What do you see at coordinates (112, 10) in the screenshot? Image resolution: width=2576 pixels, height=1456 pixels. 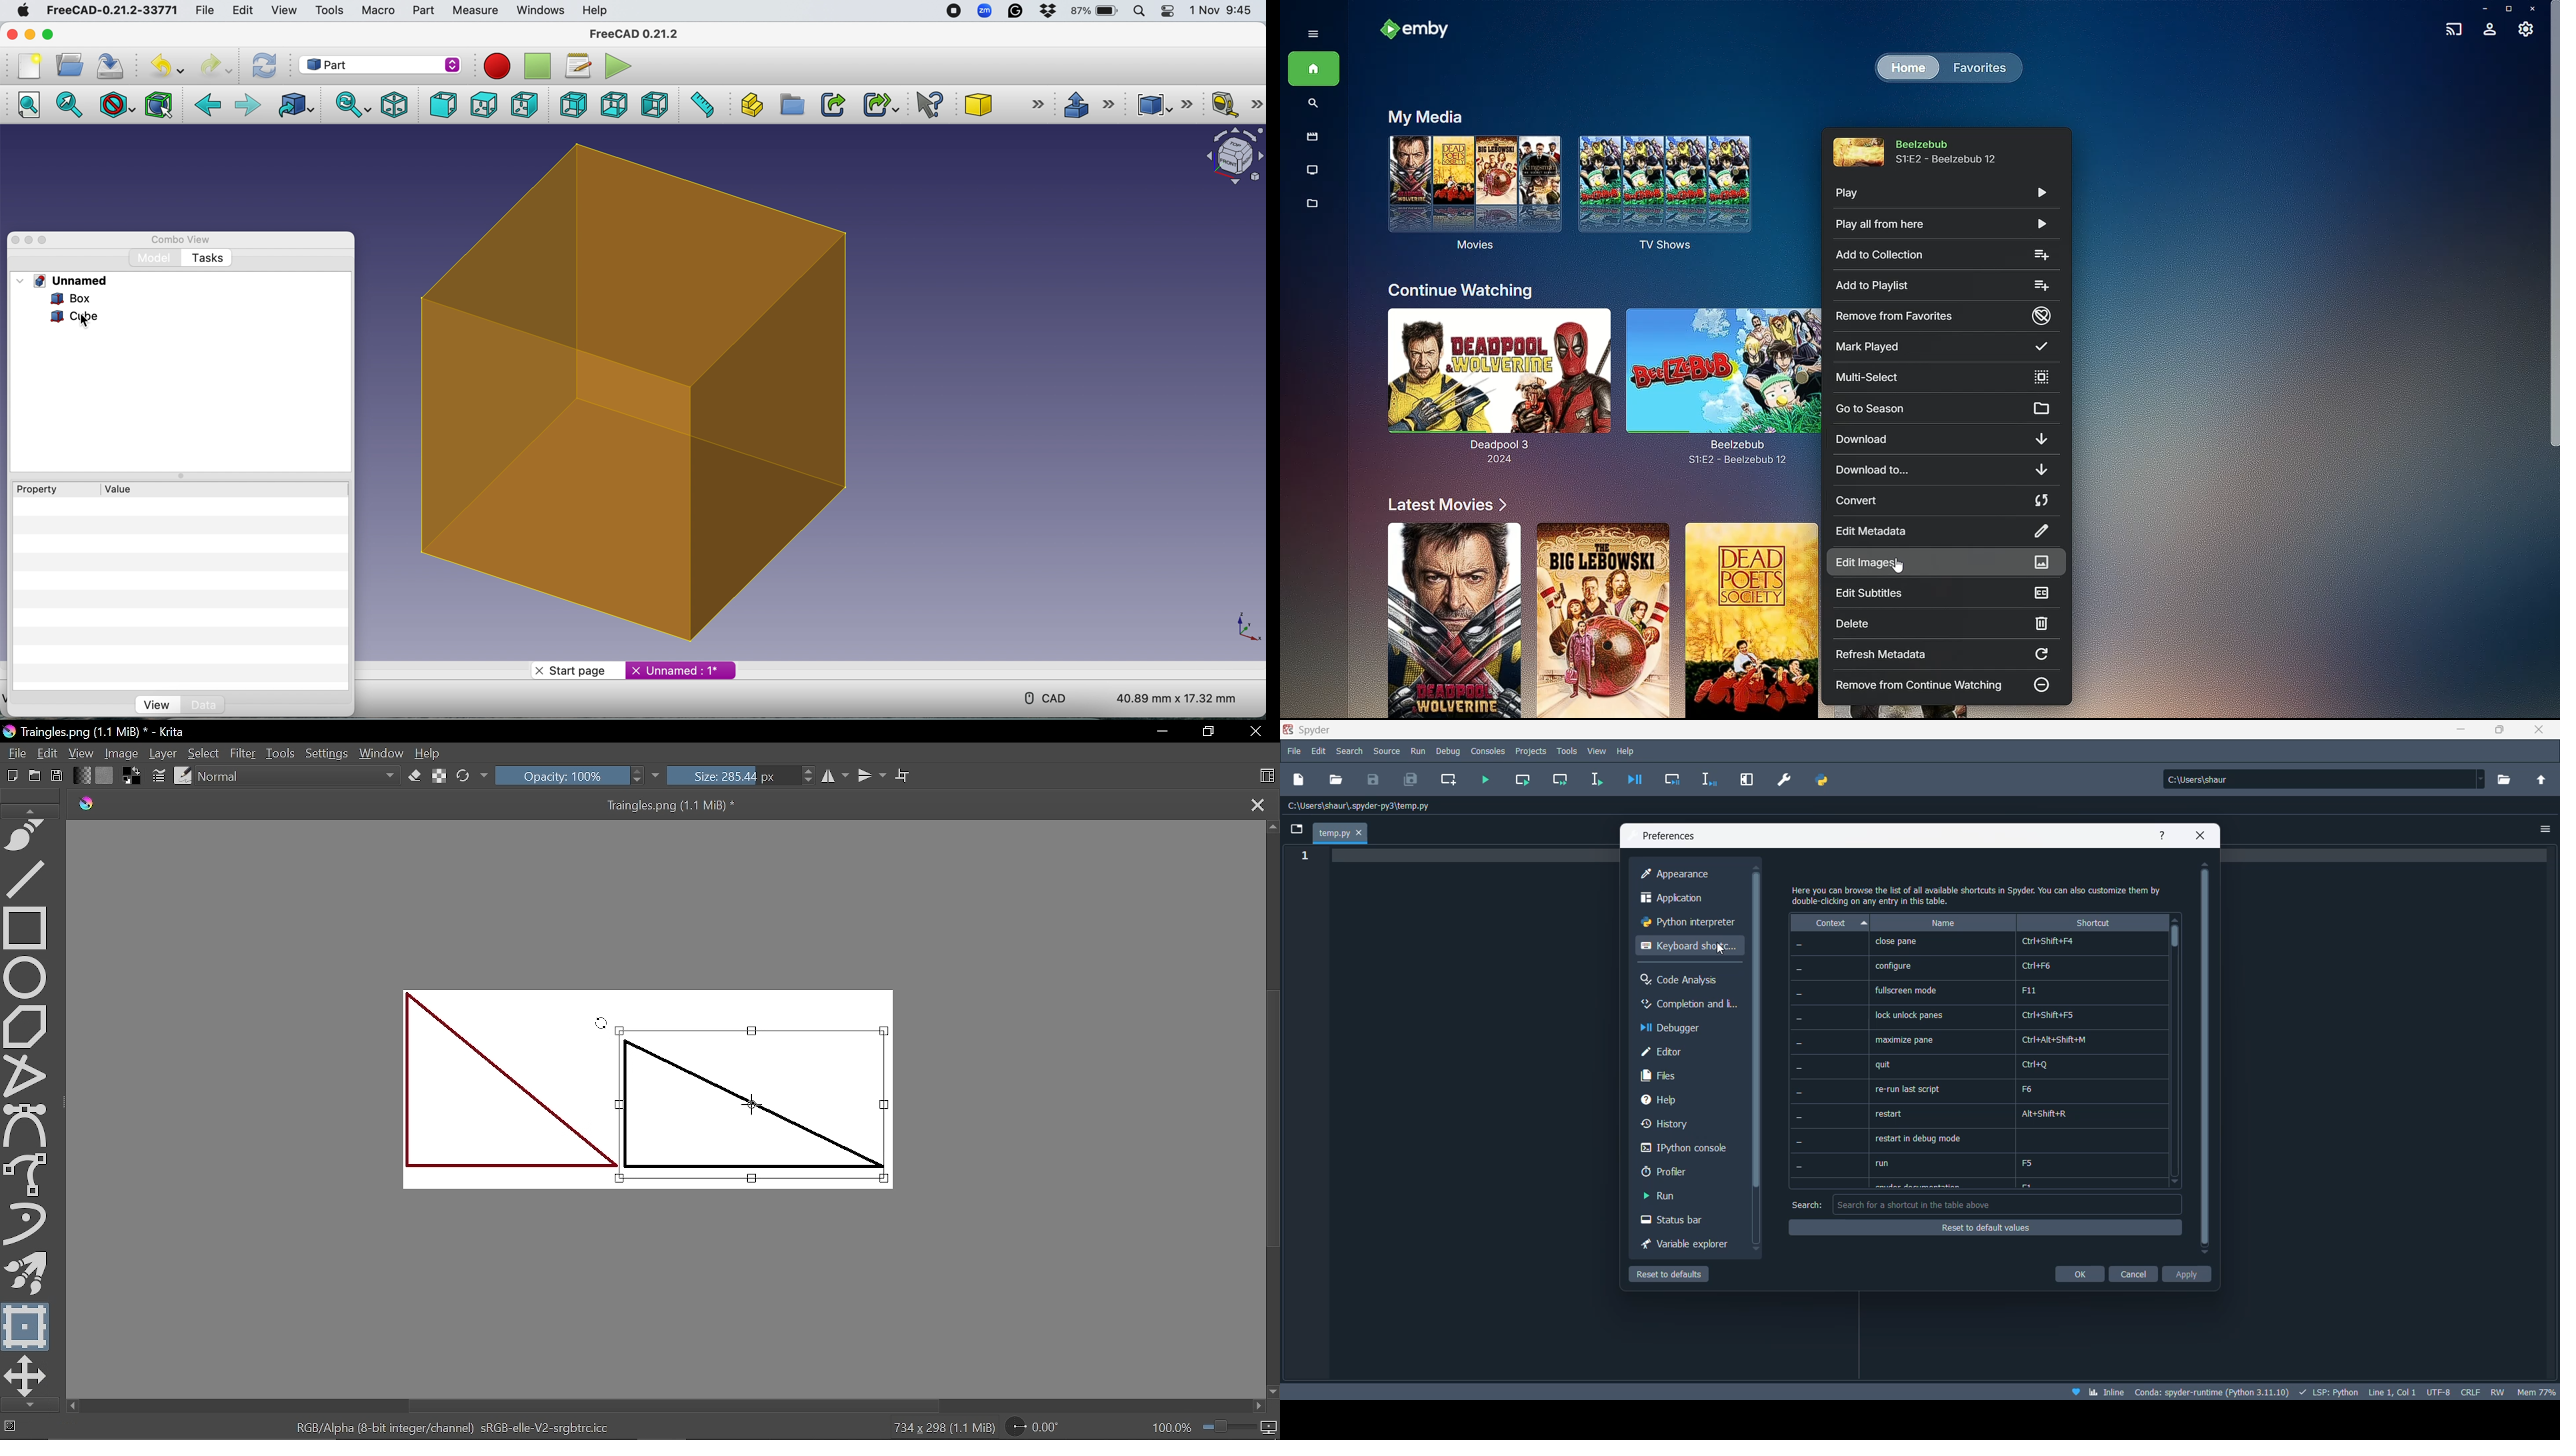 I see `FreeCAD-0.21.2-33771` at bounding box center [112, 10].